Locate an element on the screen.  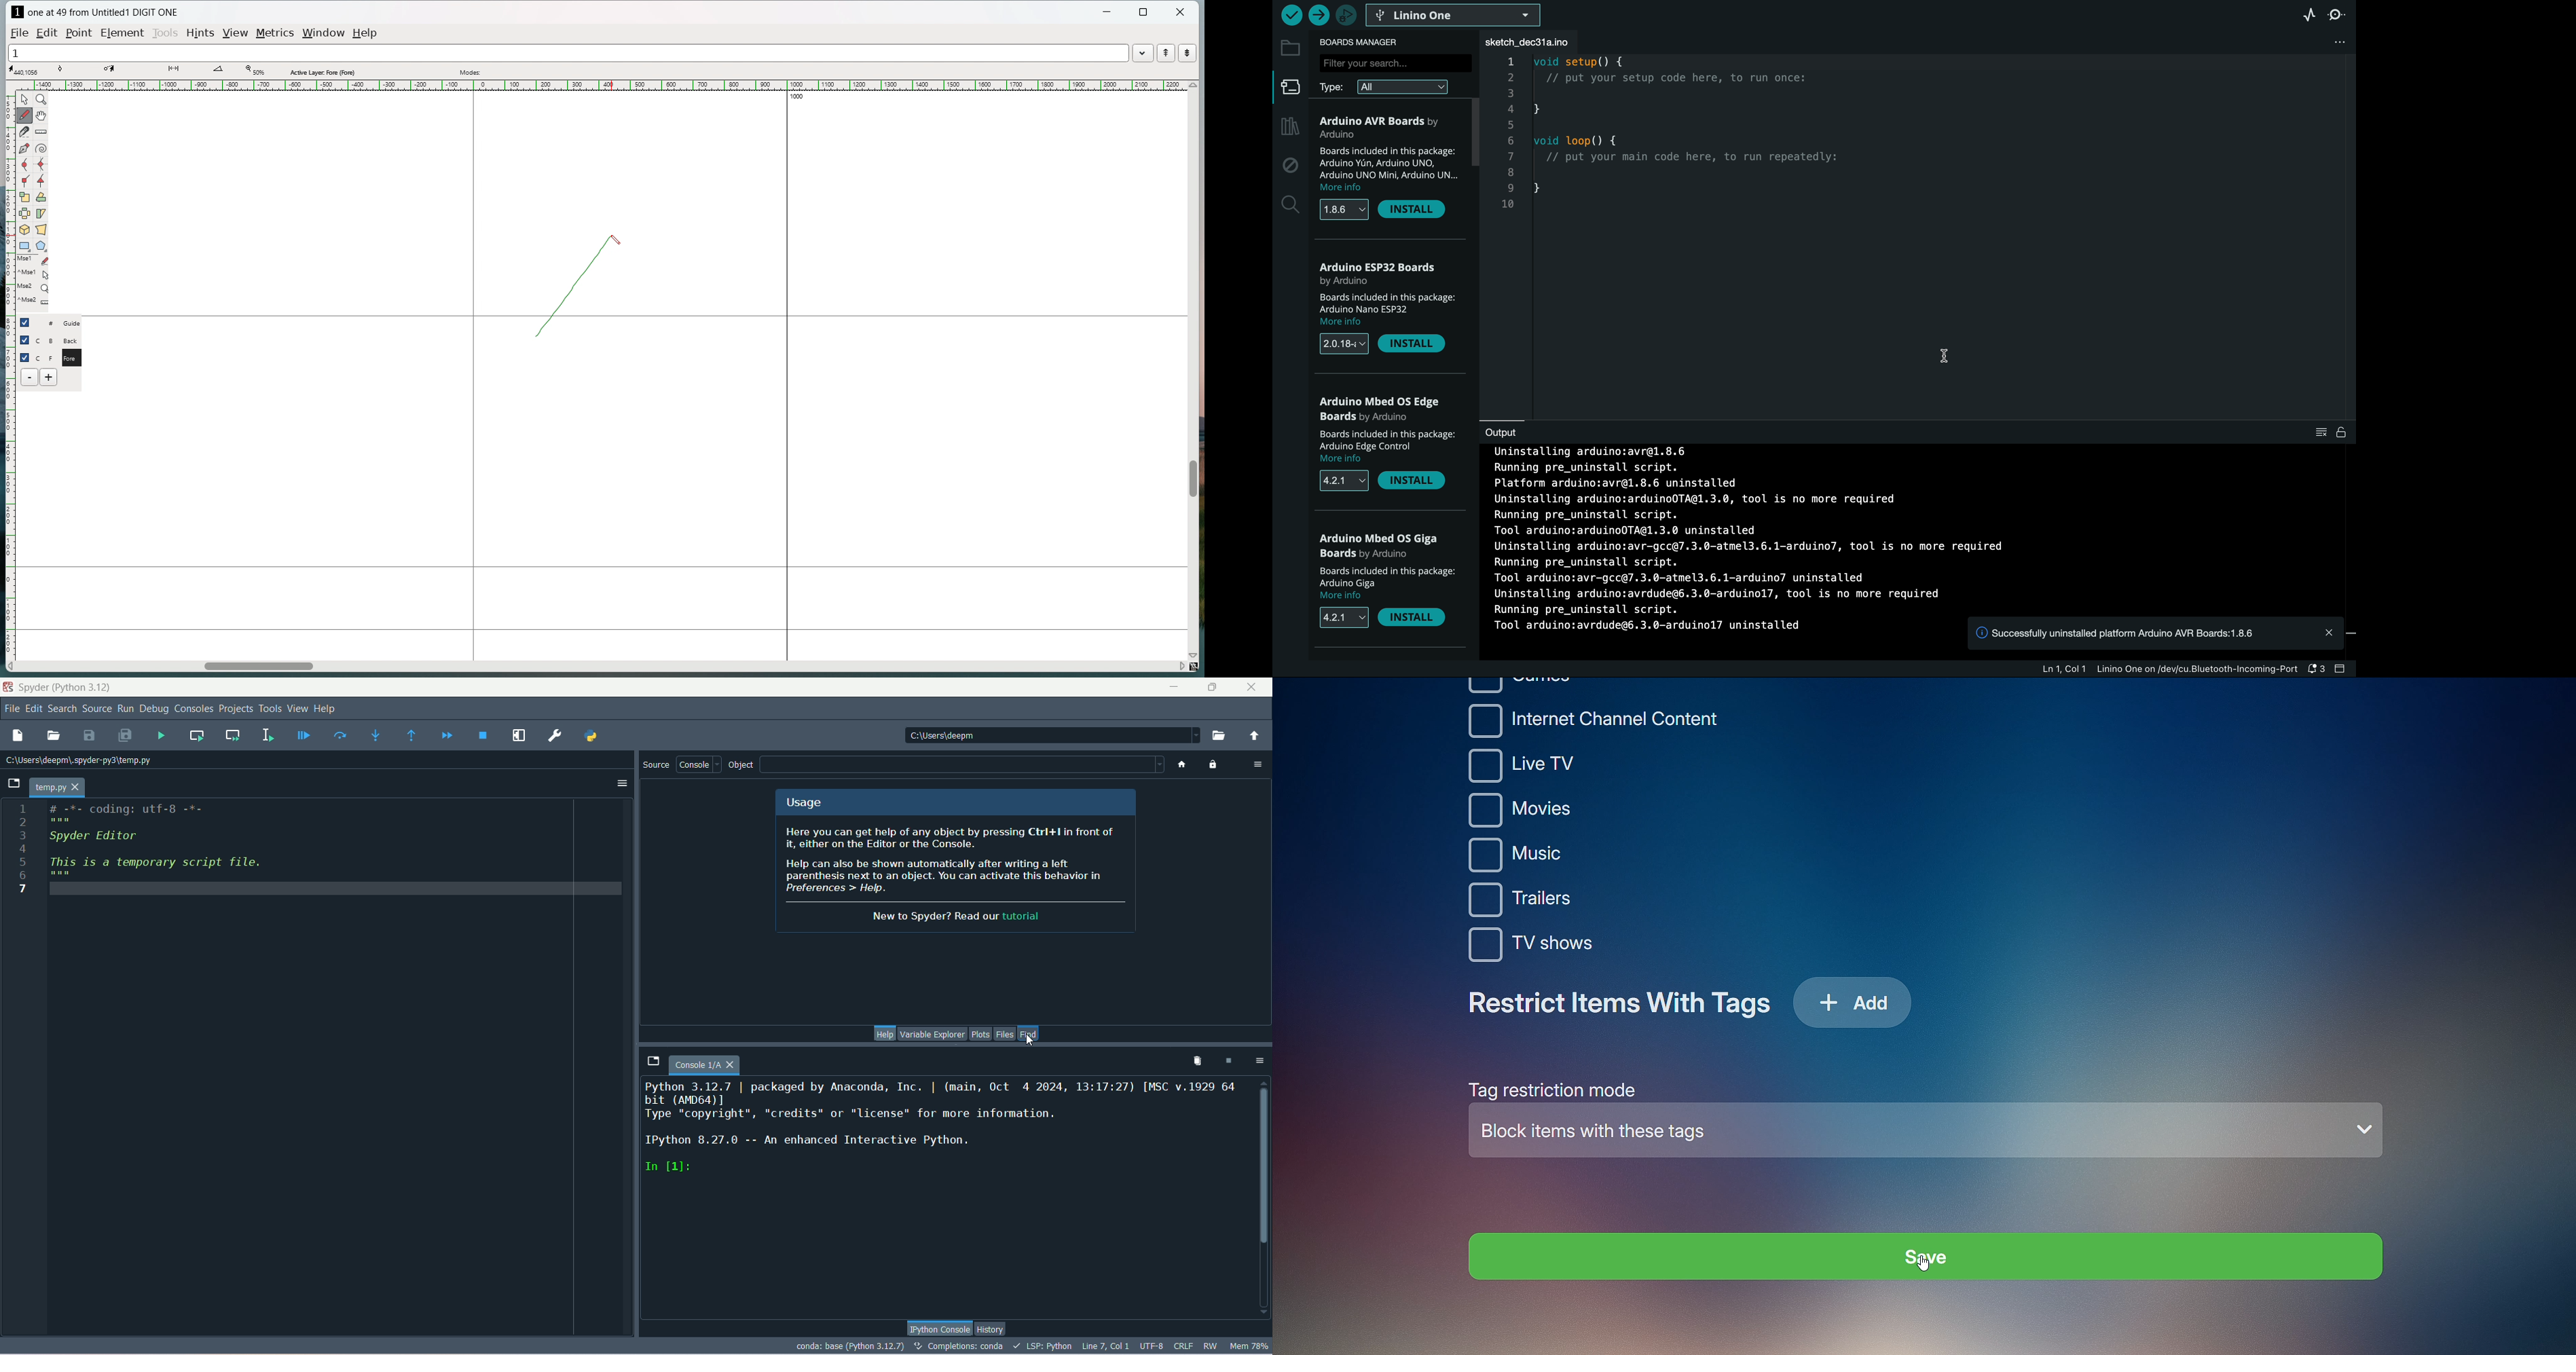
IPython console is located at coordinates (940, 1327).